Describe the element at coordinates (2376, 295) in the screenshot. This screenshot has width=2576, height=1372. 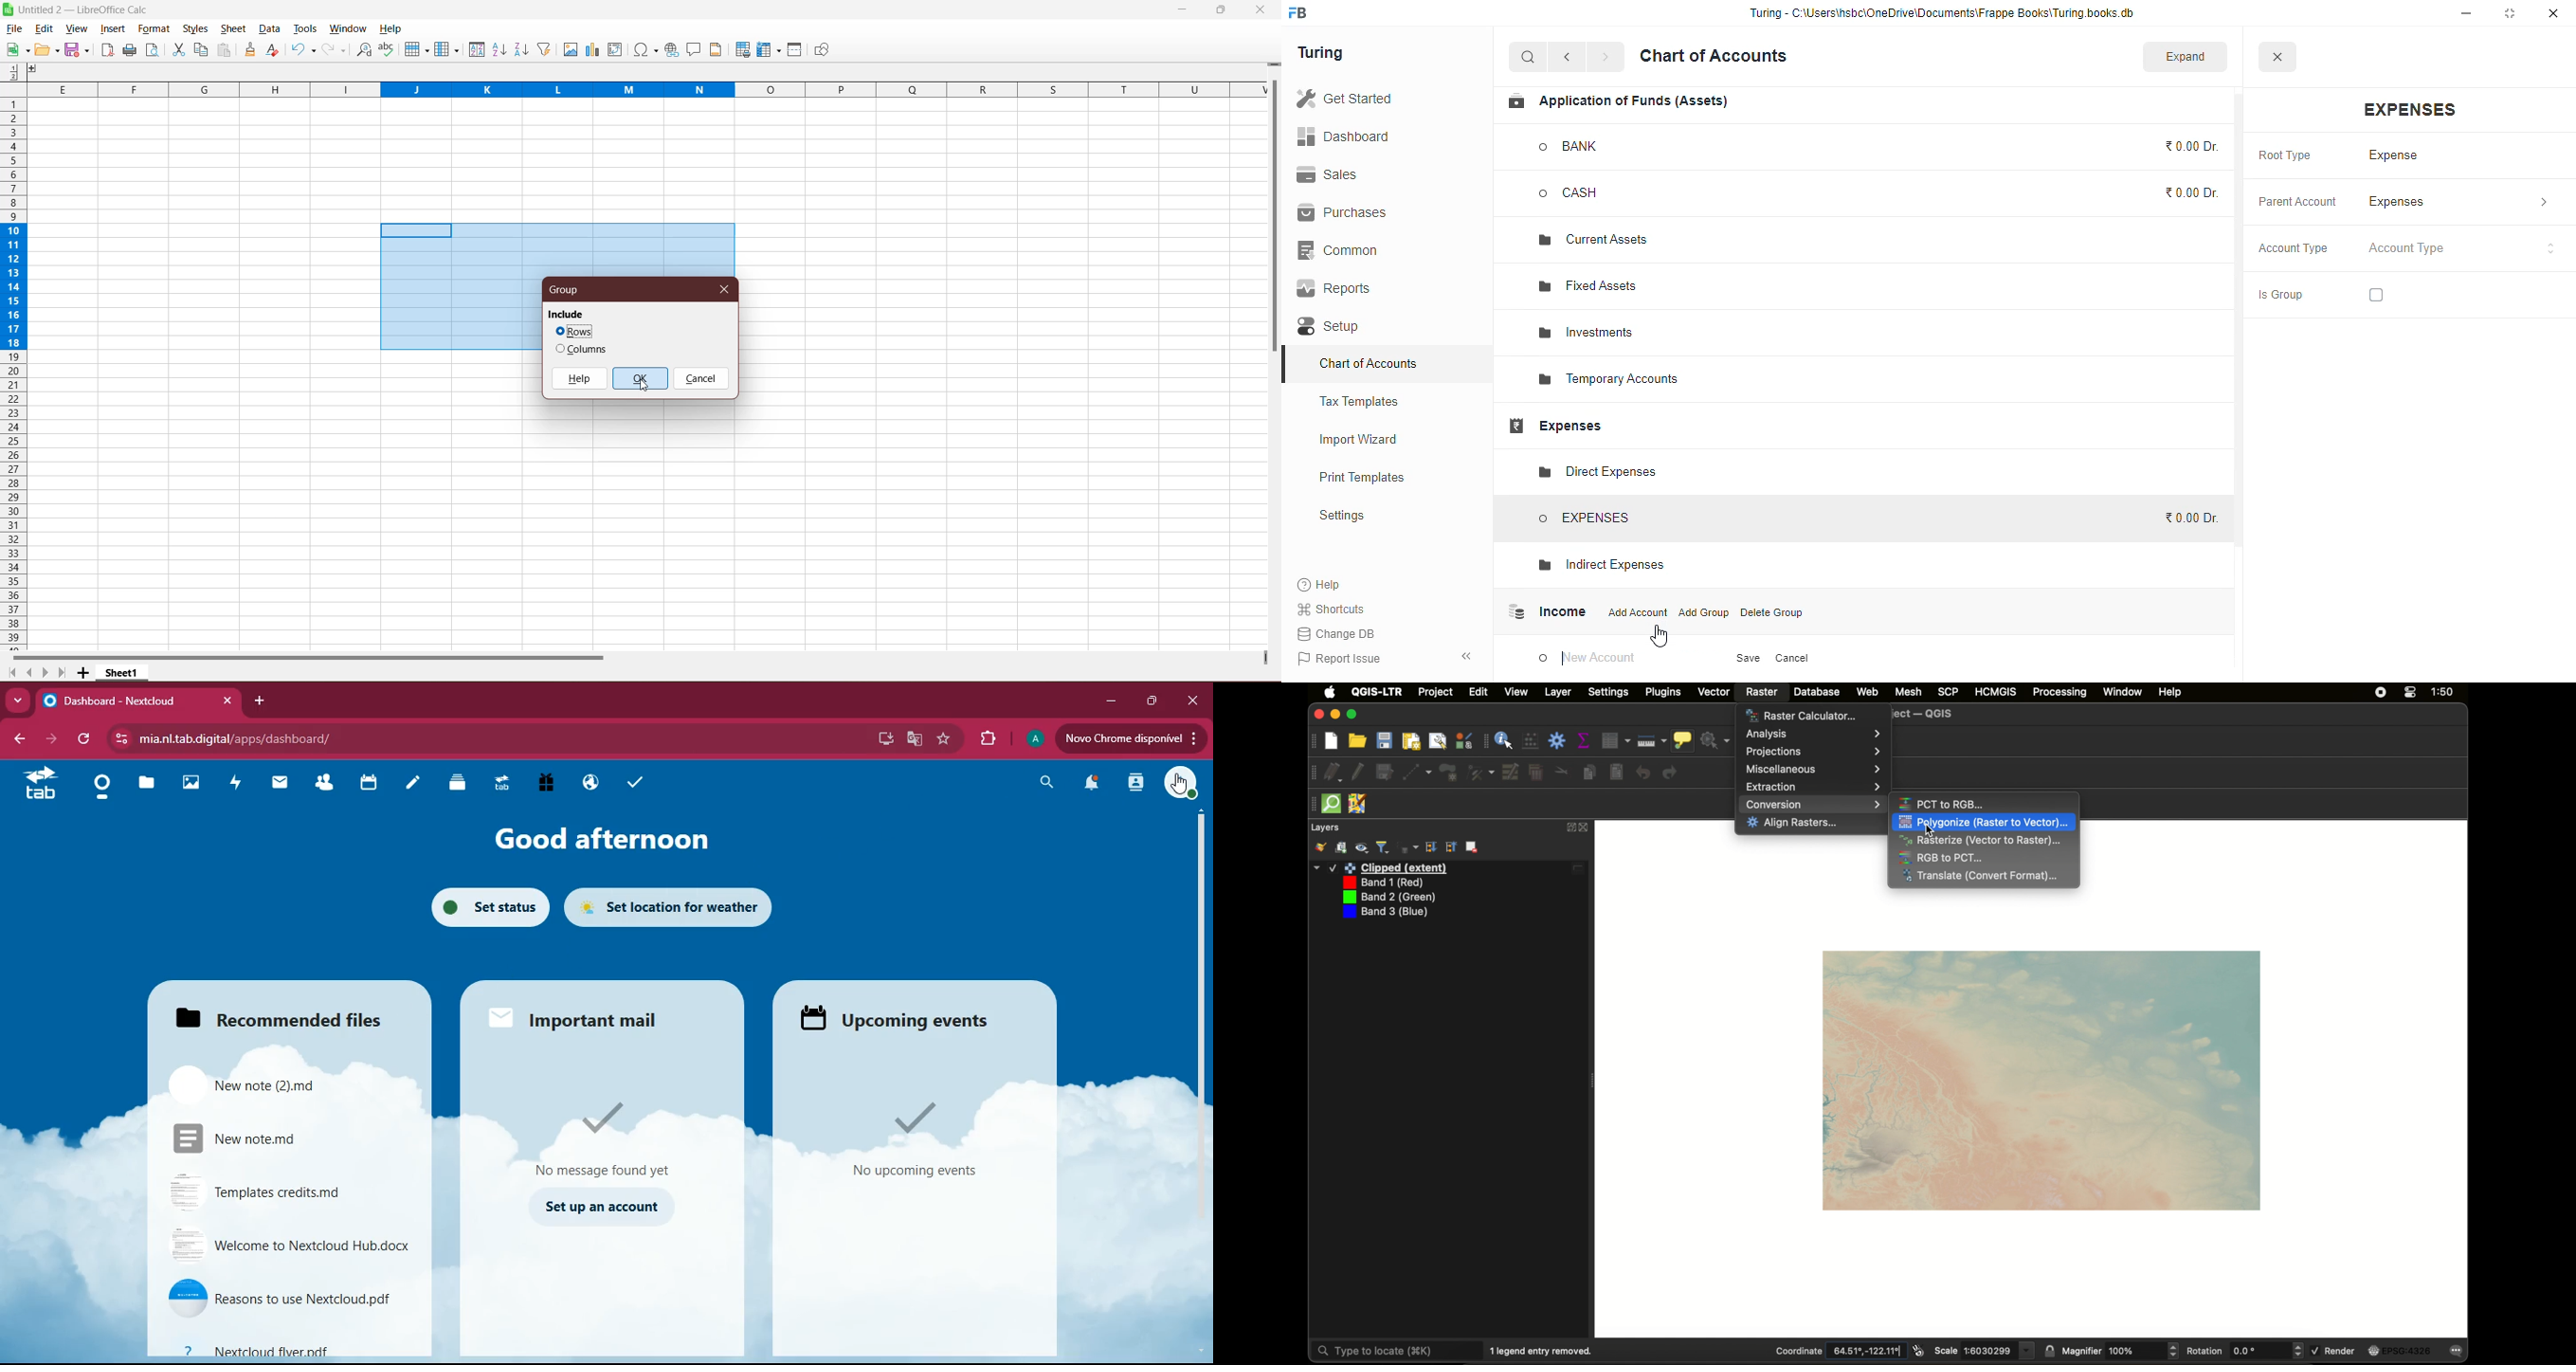
I see `checkbox` at that location.